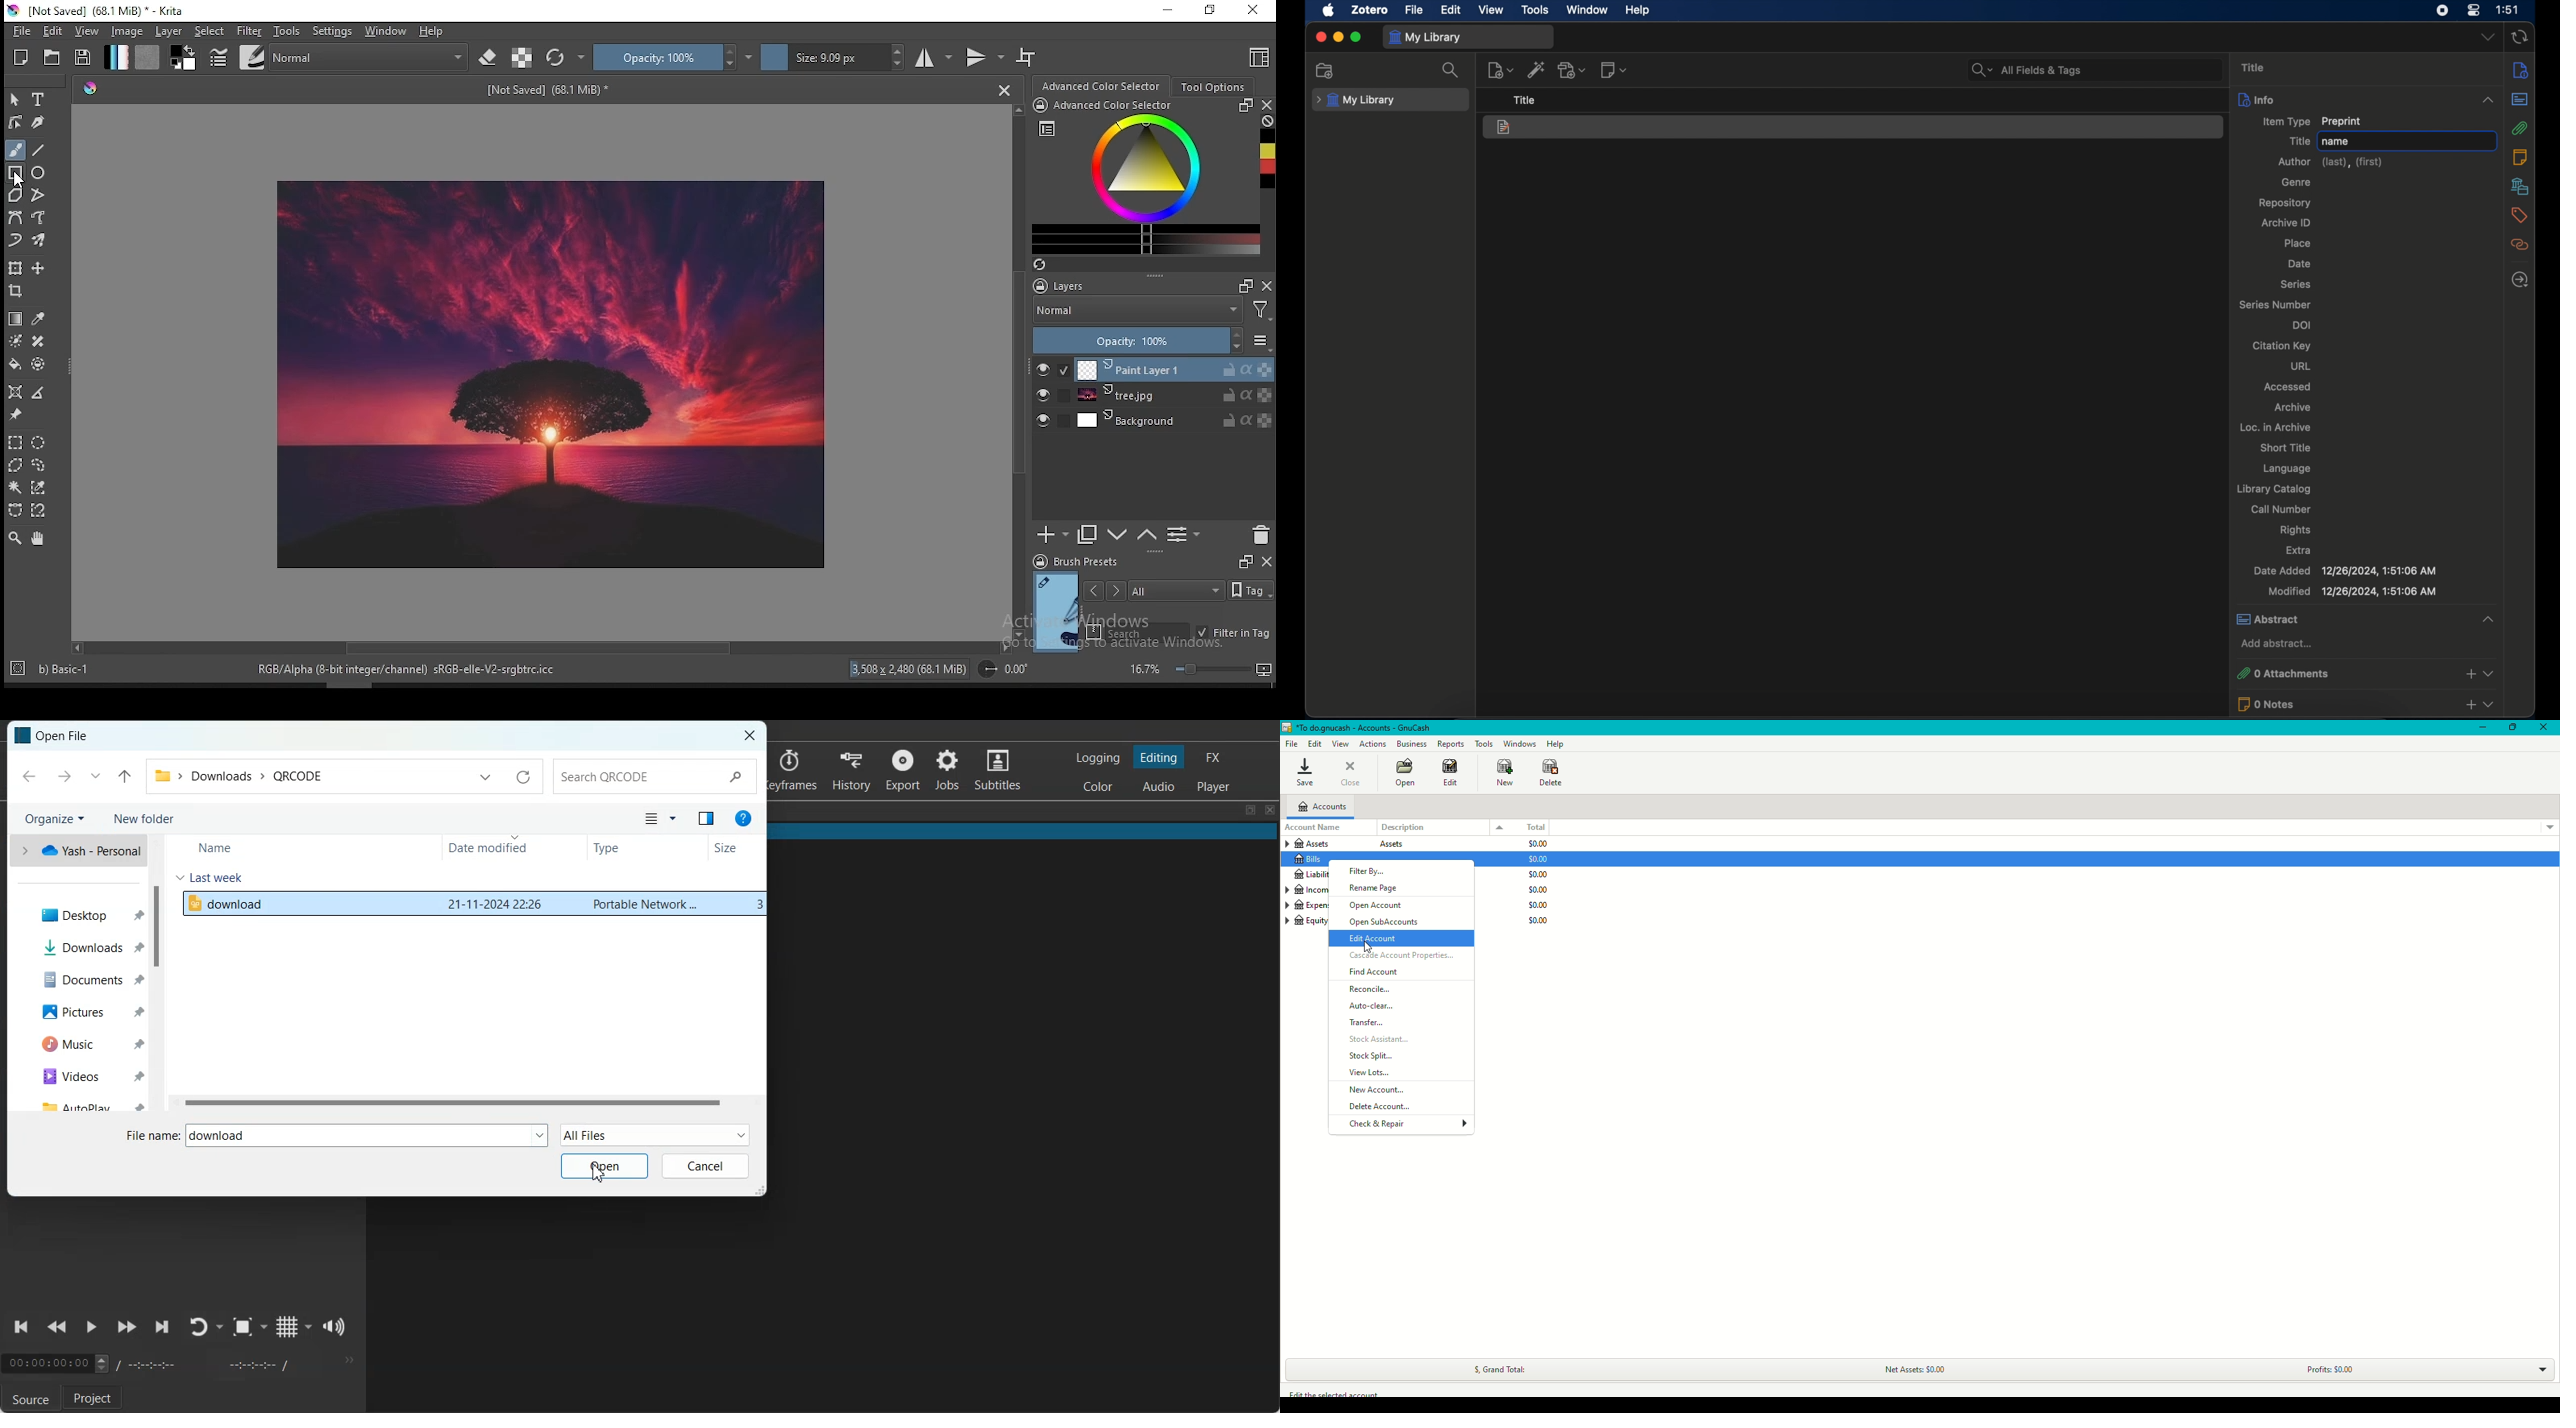  What do you see at coordinates (85, 913) in the screenshot?
I see `Desktop` at bounding box center [85, 913].